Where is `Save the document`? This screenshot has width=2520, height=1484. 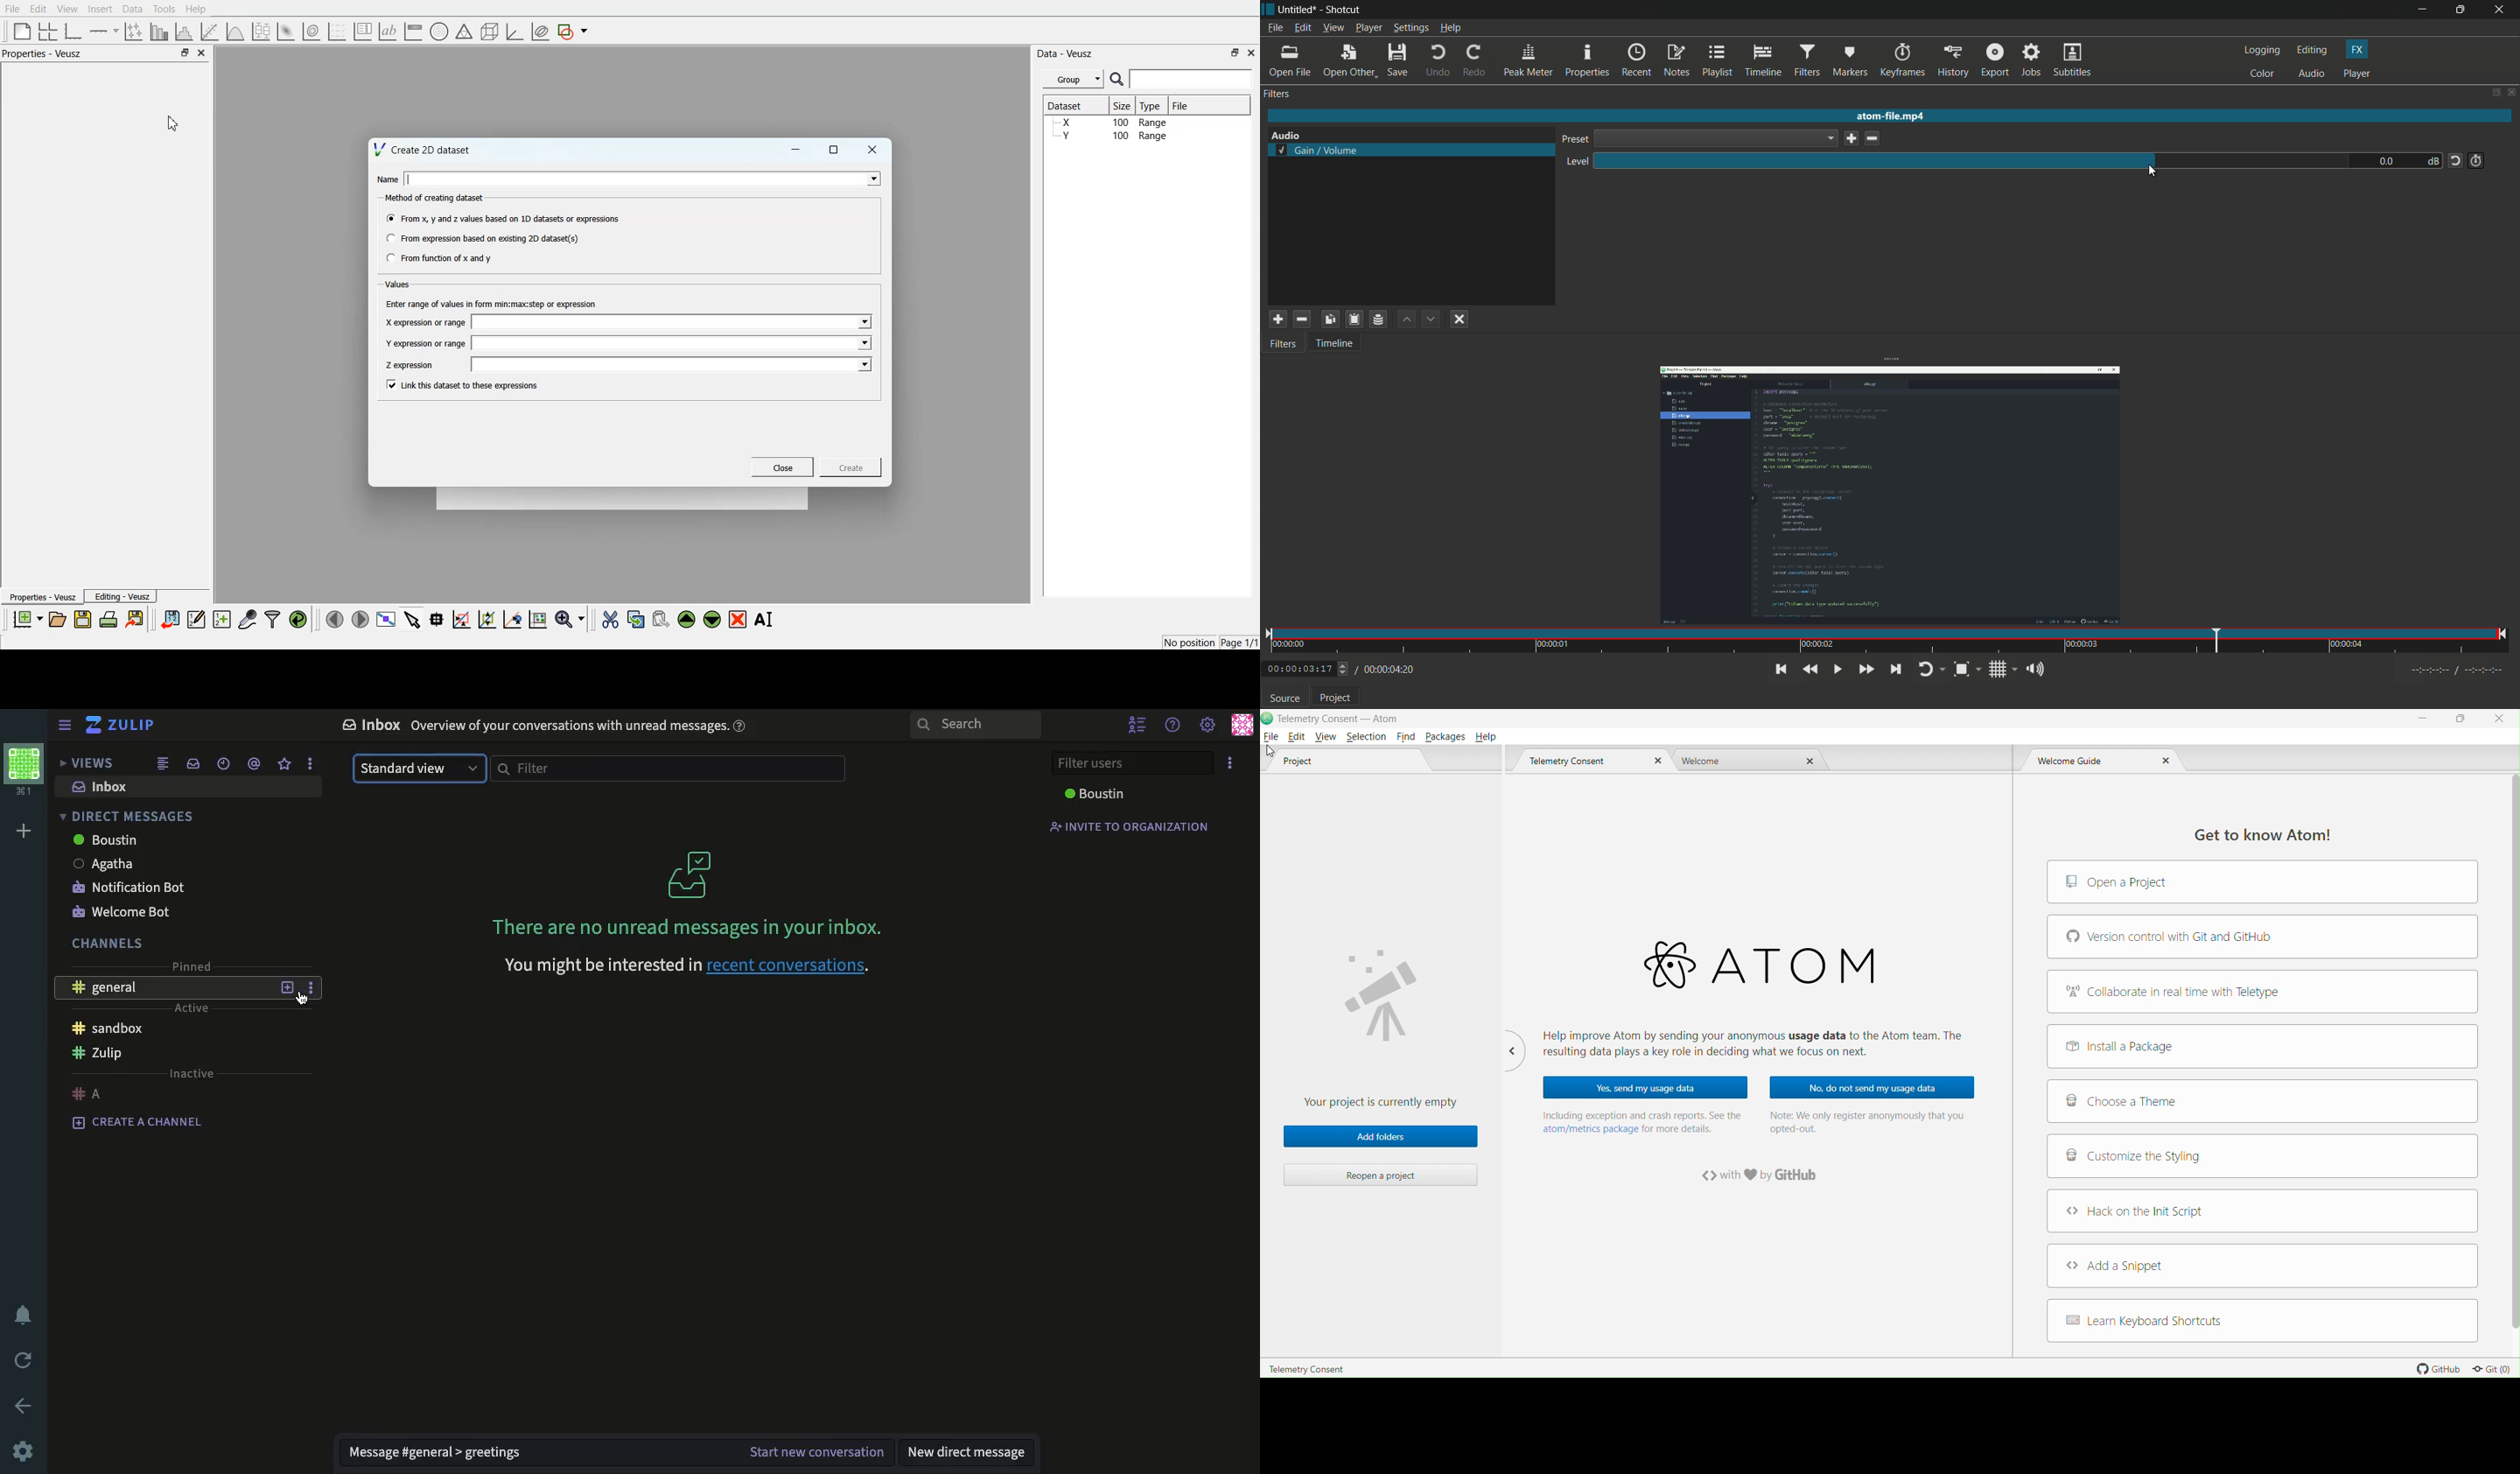 Save the document is located at coordinates (83, 619).